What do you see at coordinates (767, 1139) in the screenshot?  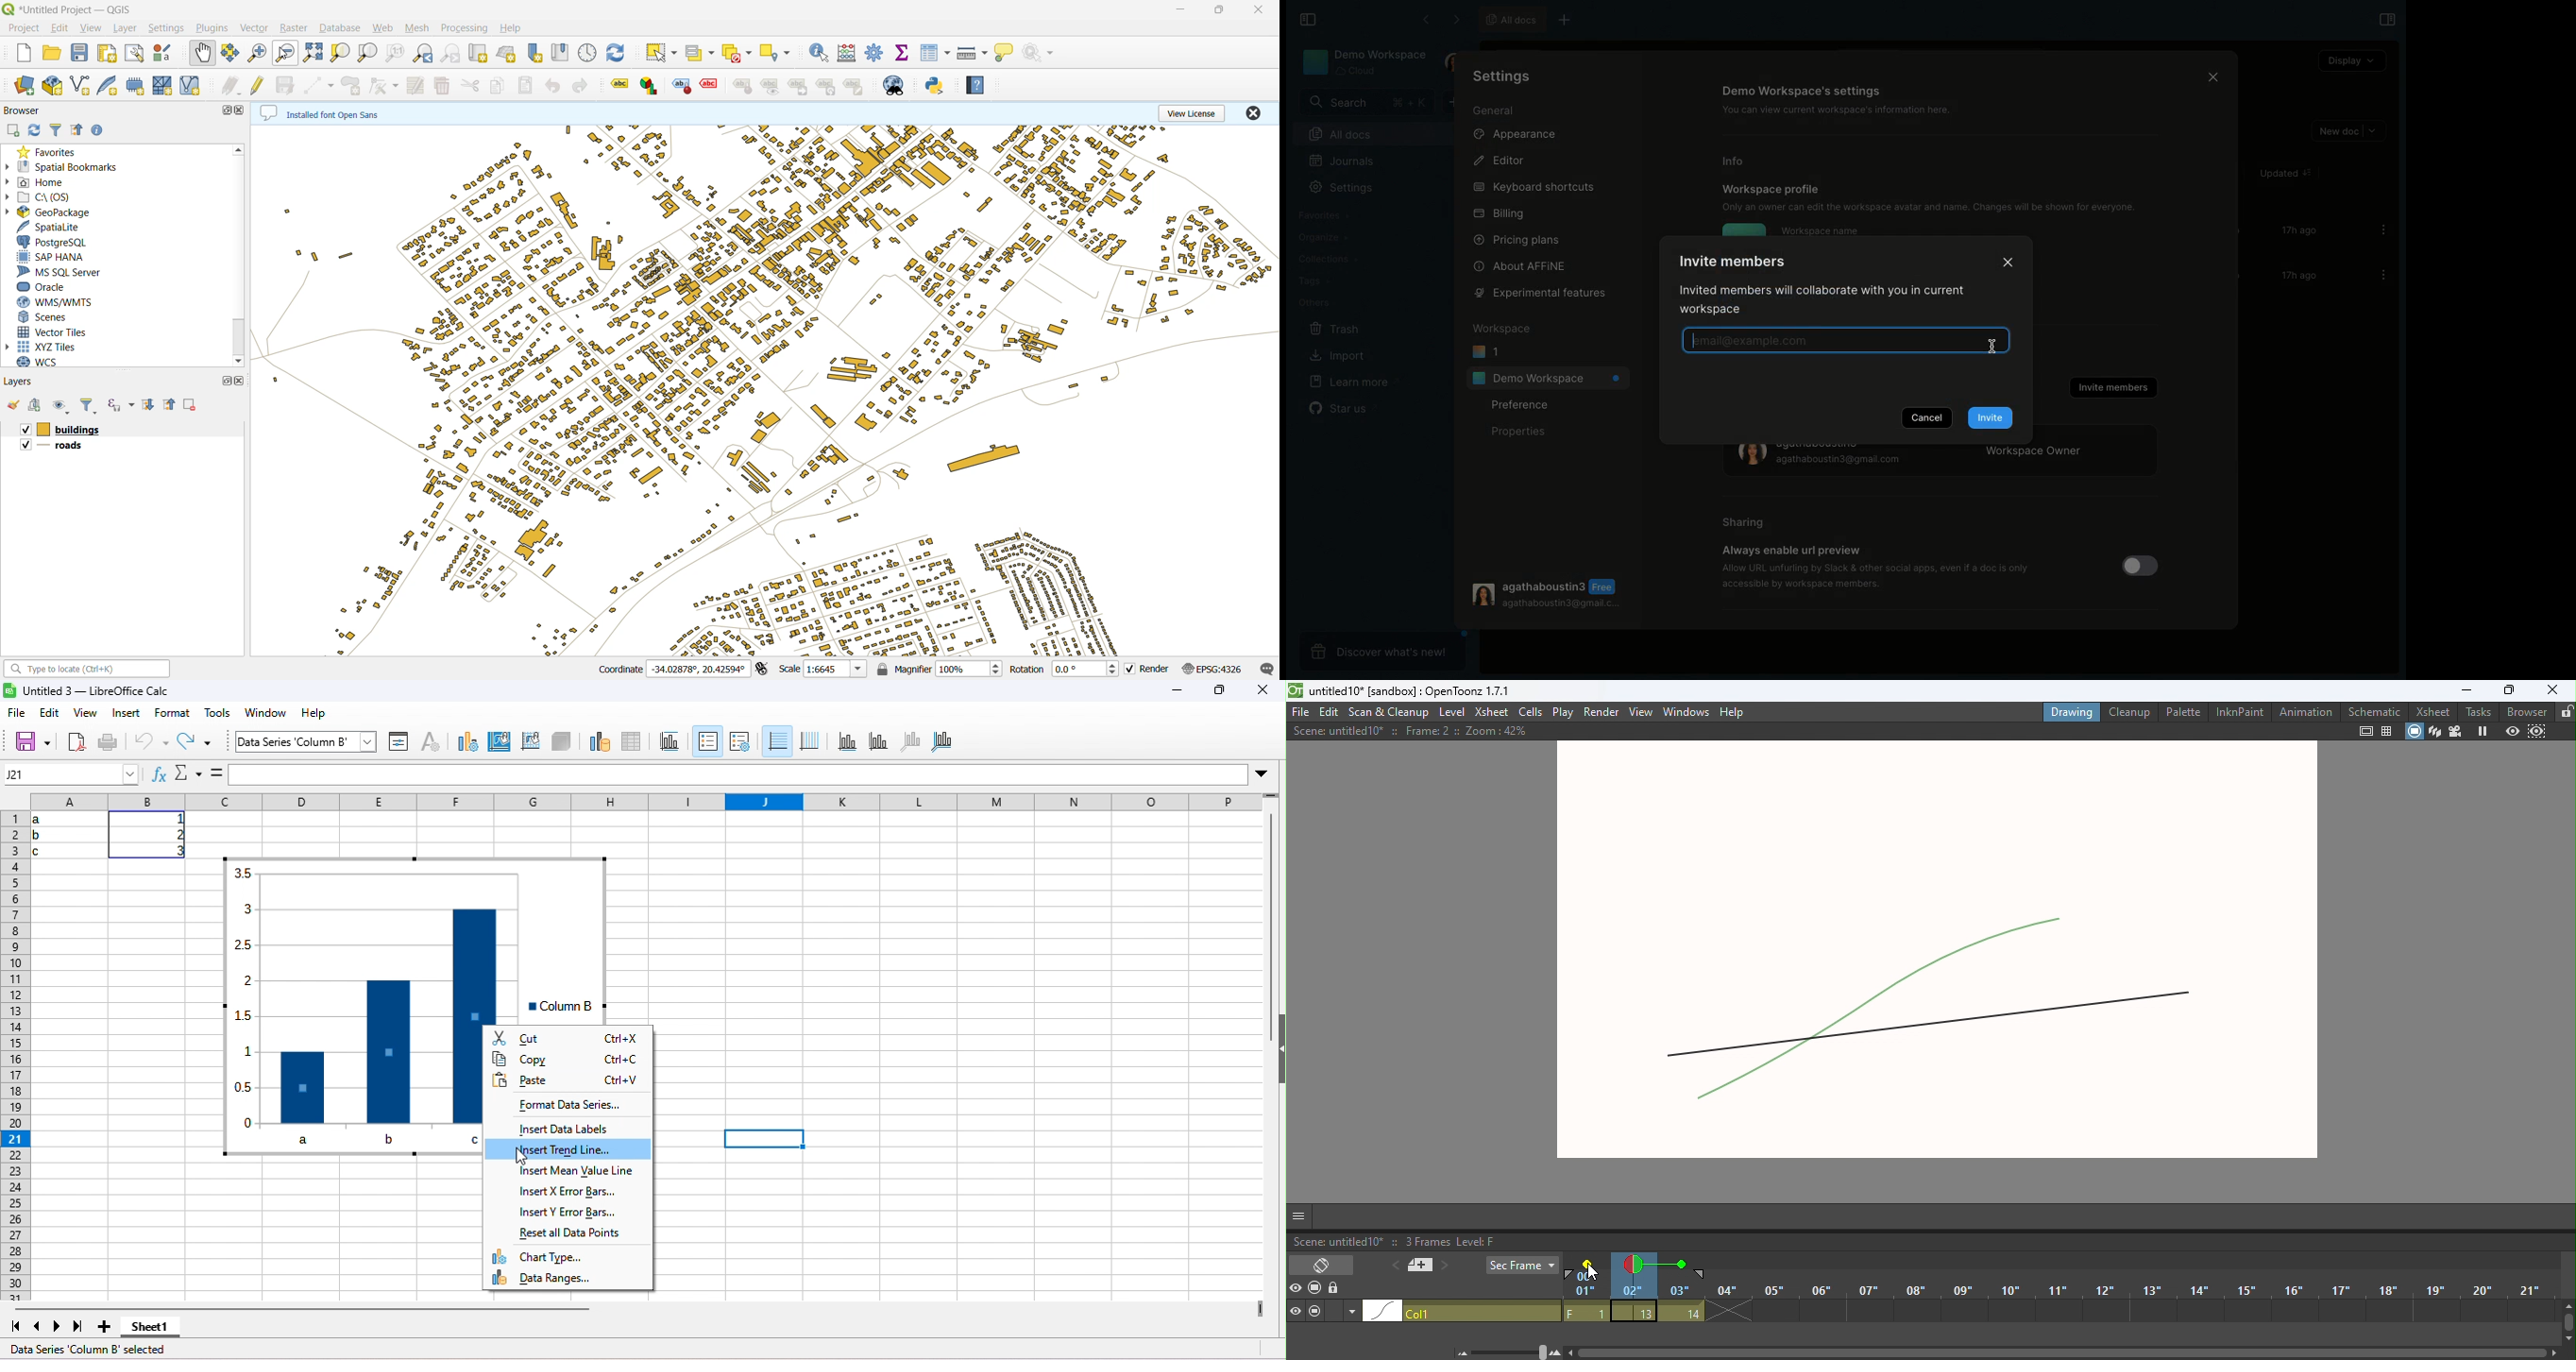 I see `selected cell` at bounding box center [767, 1139].